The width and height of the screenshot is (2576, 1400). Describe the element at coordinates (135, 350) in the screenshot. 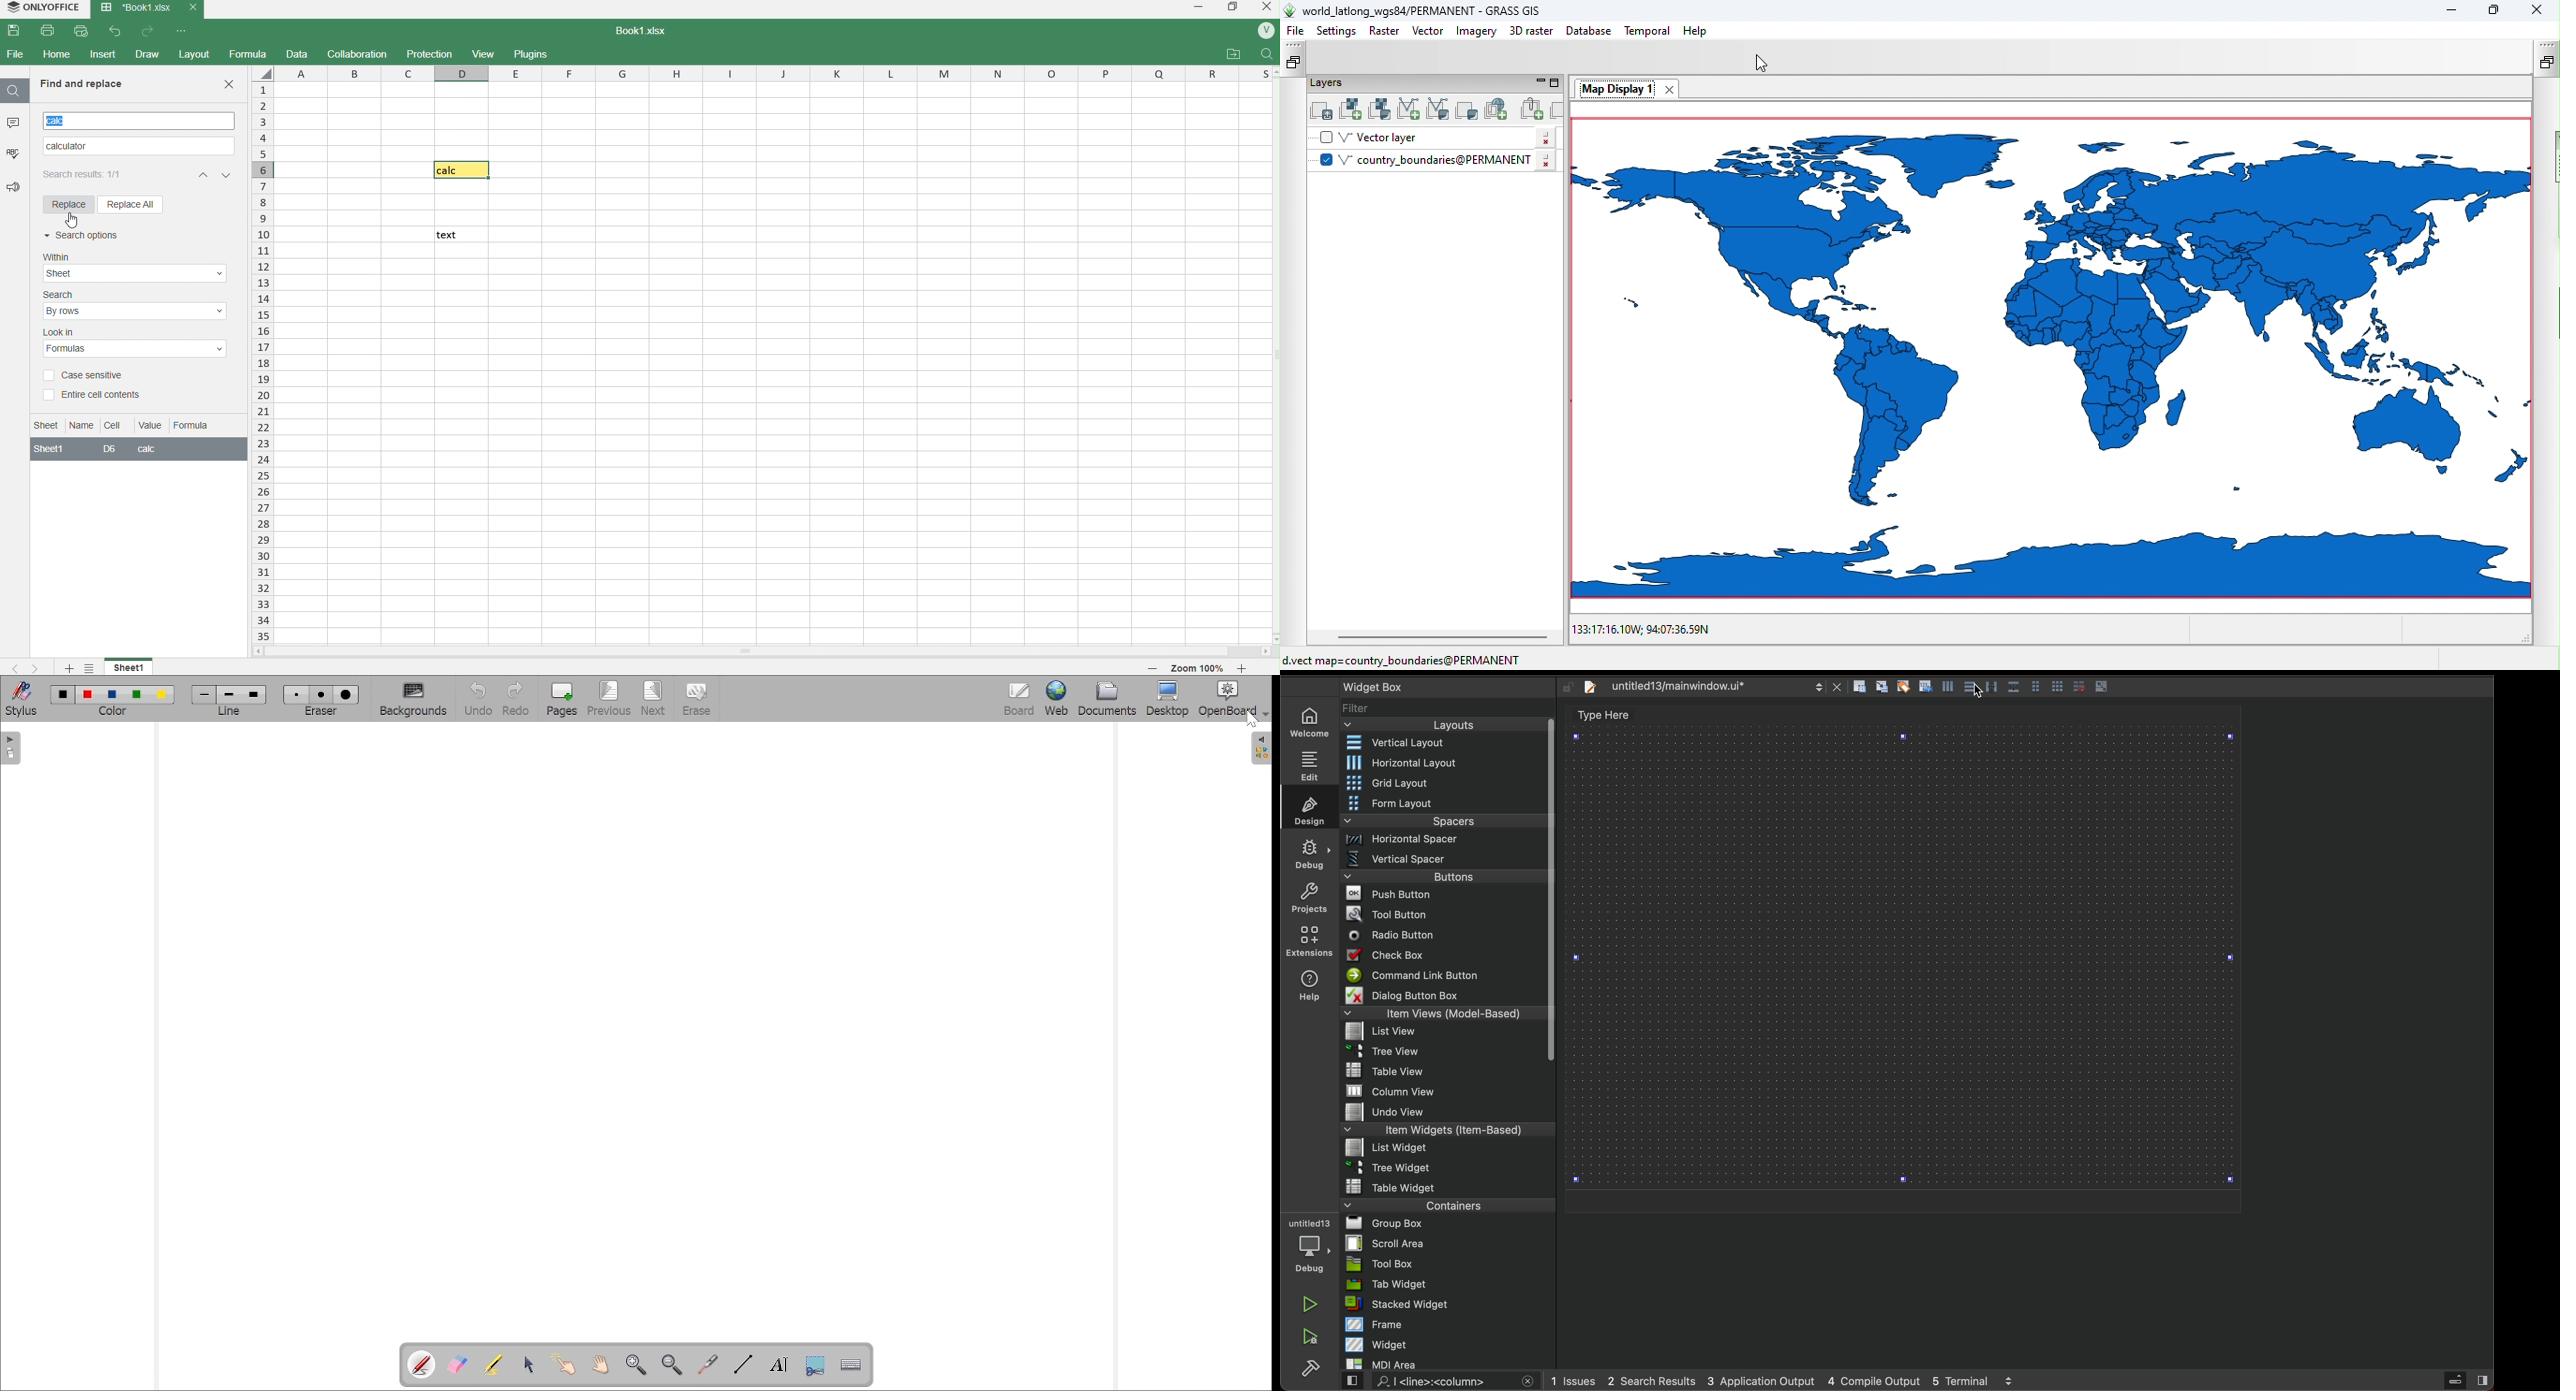

I see `Look in options` at that location.